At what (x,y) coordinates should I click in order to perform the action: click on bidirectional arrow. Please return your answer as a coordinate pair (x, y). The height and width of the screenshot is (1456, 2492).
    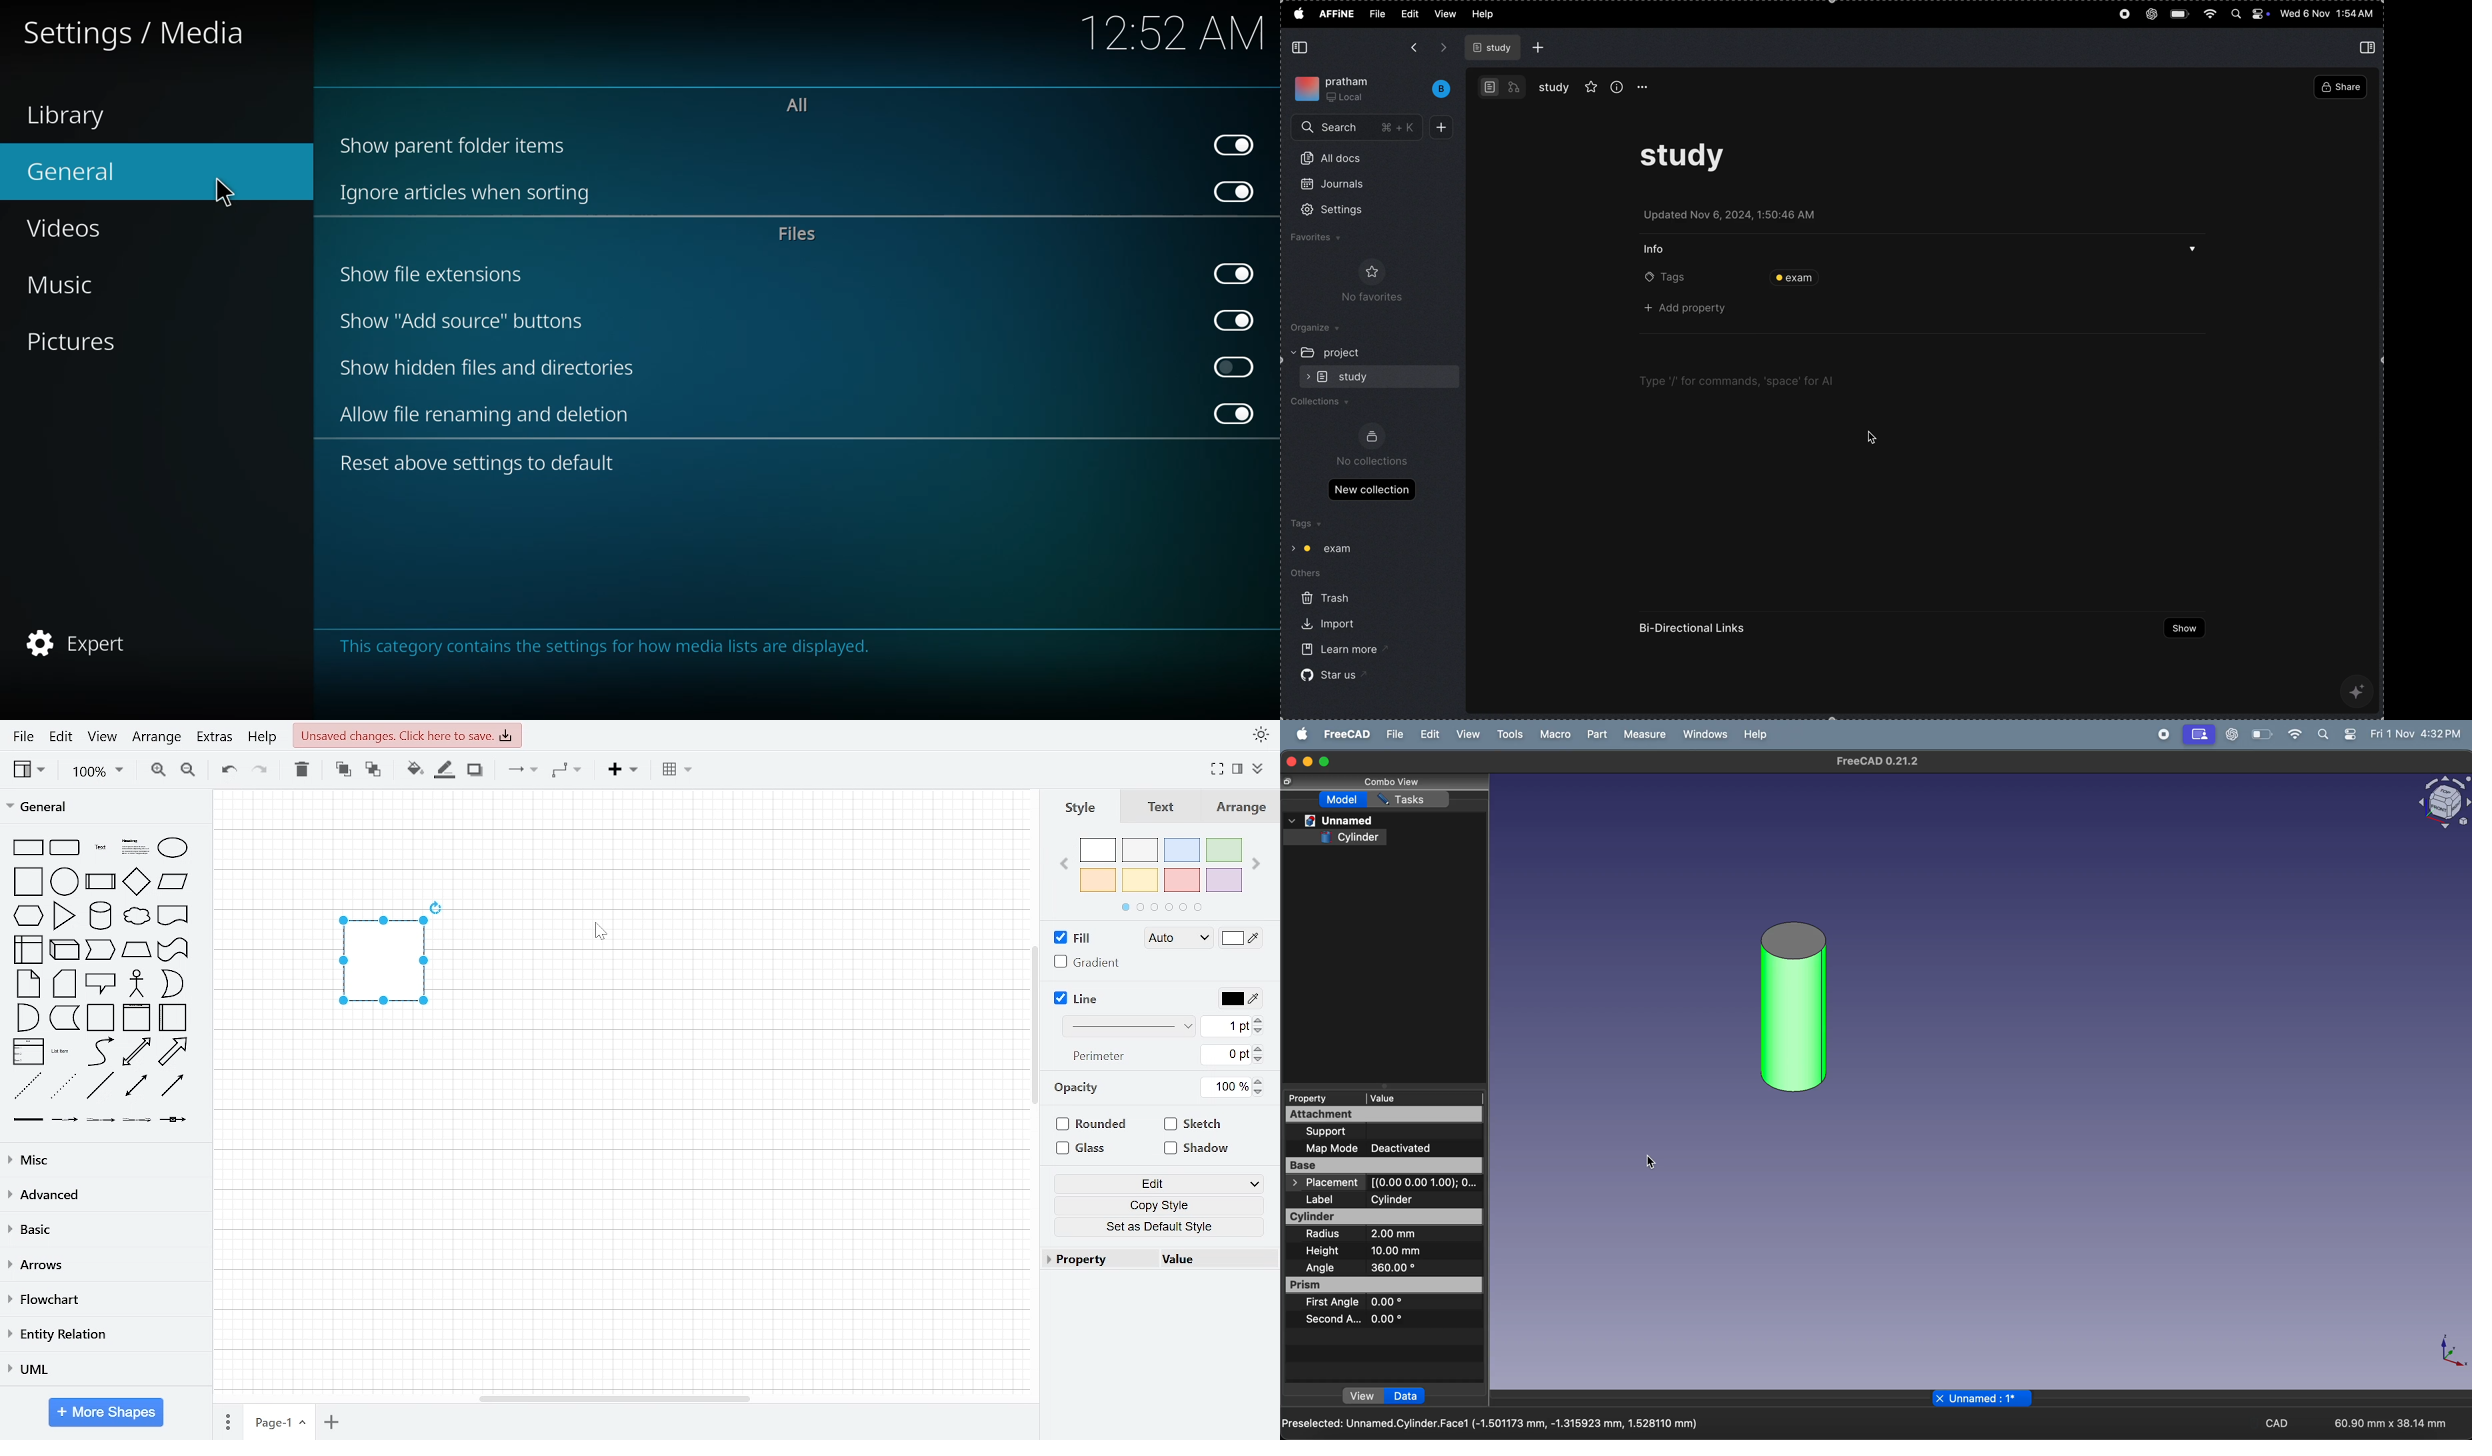
    Looking at the image, I should click on (137, 1051).